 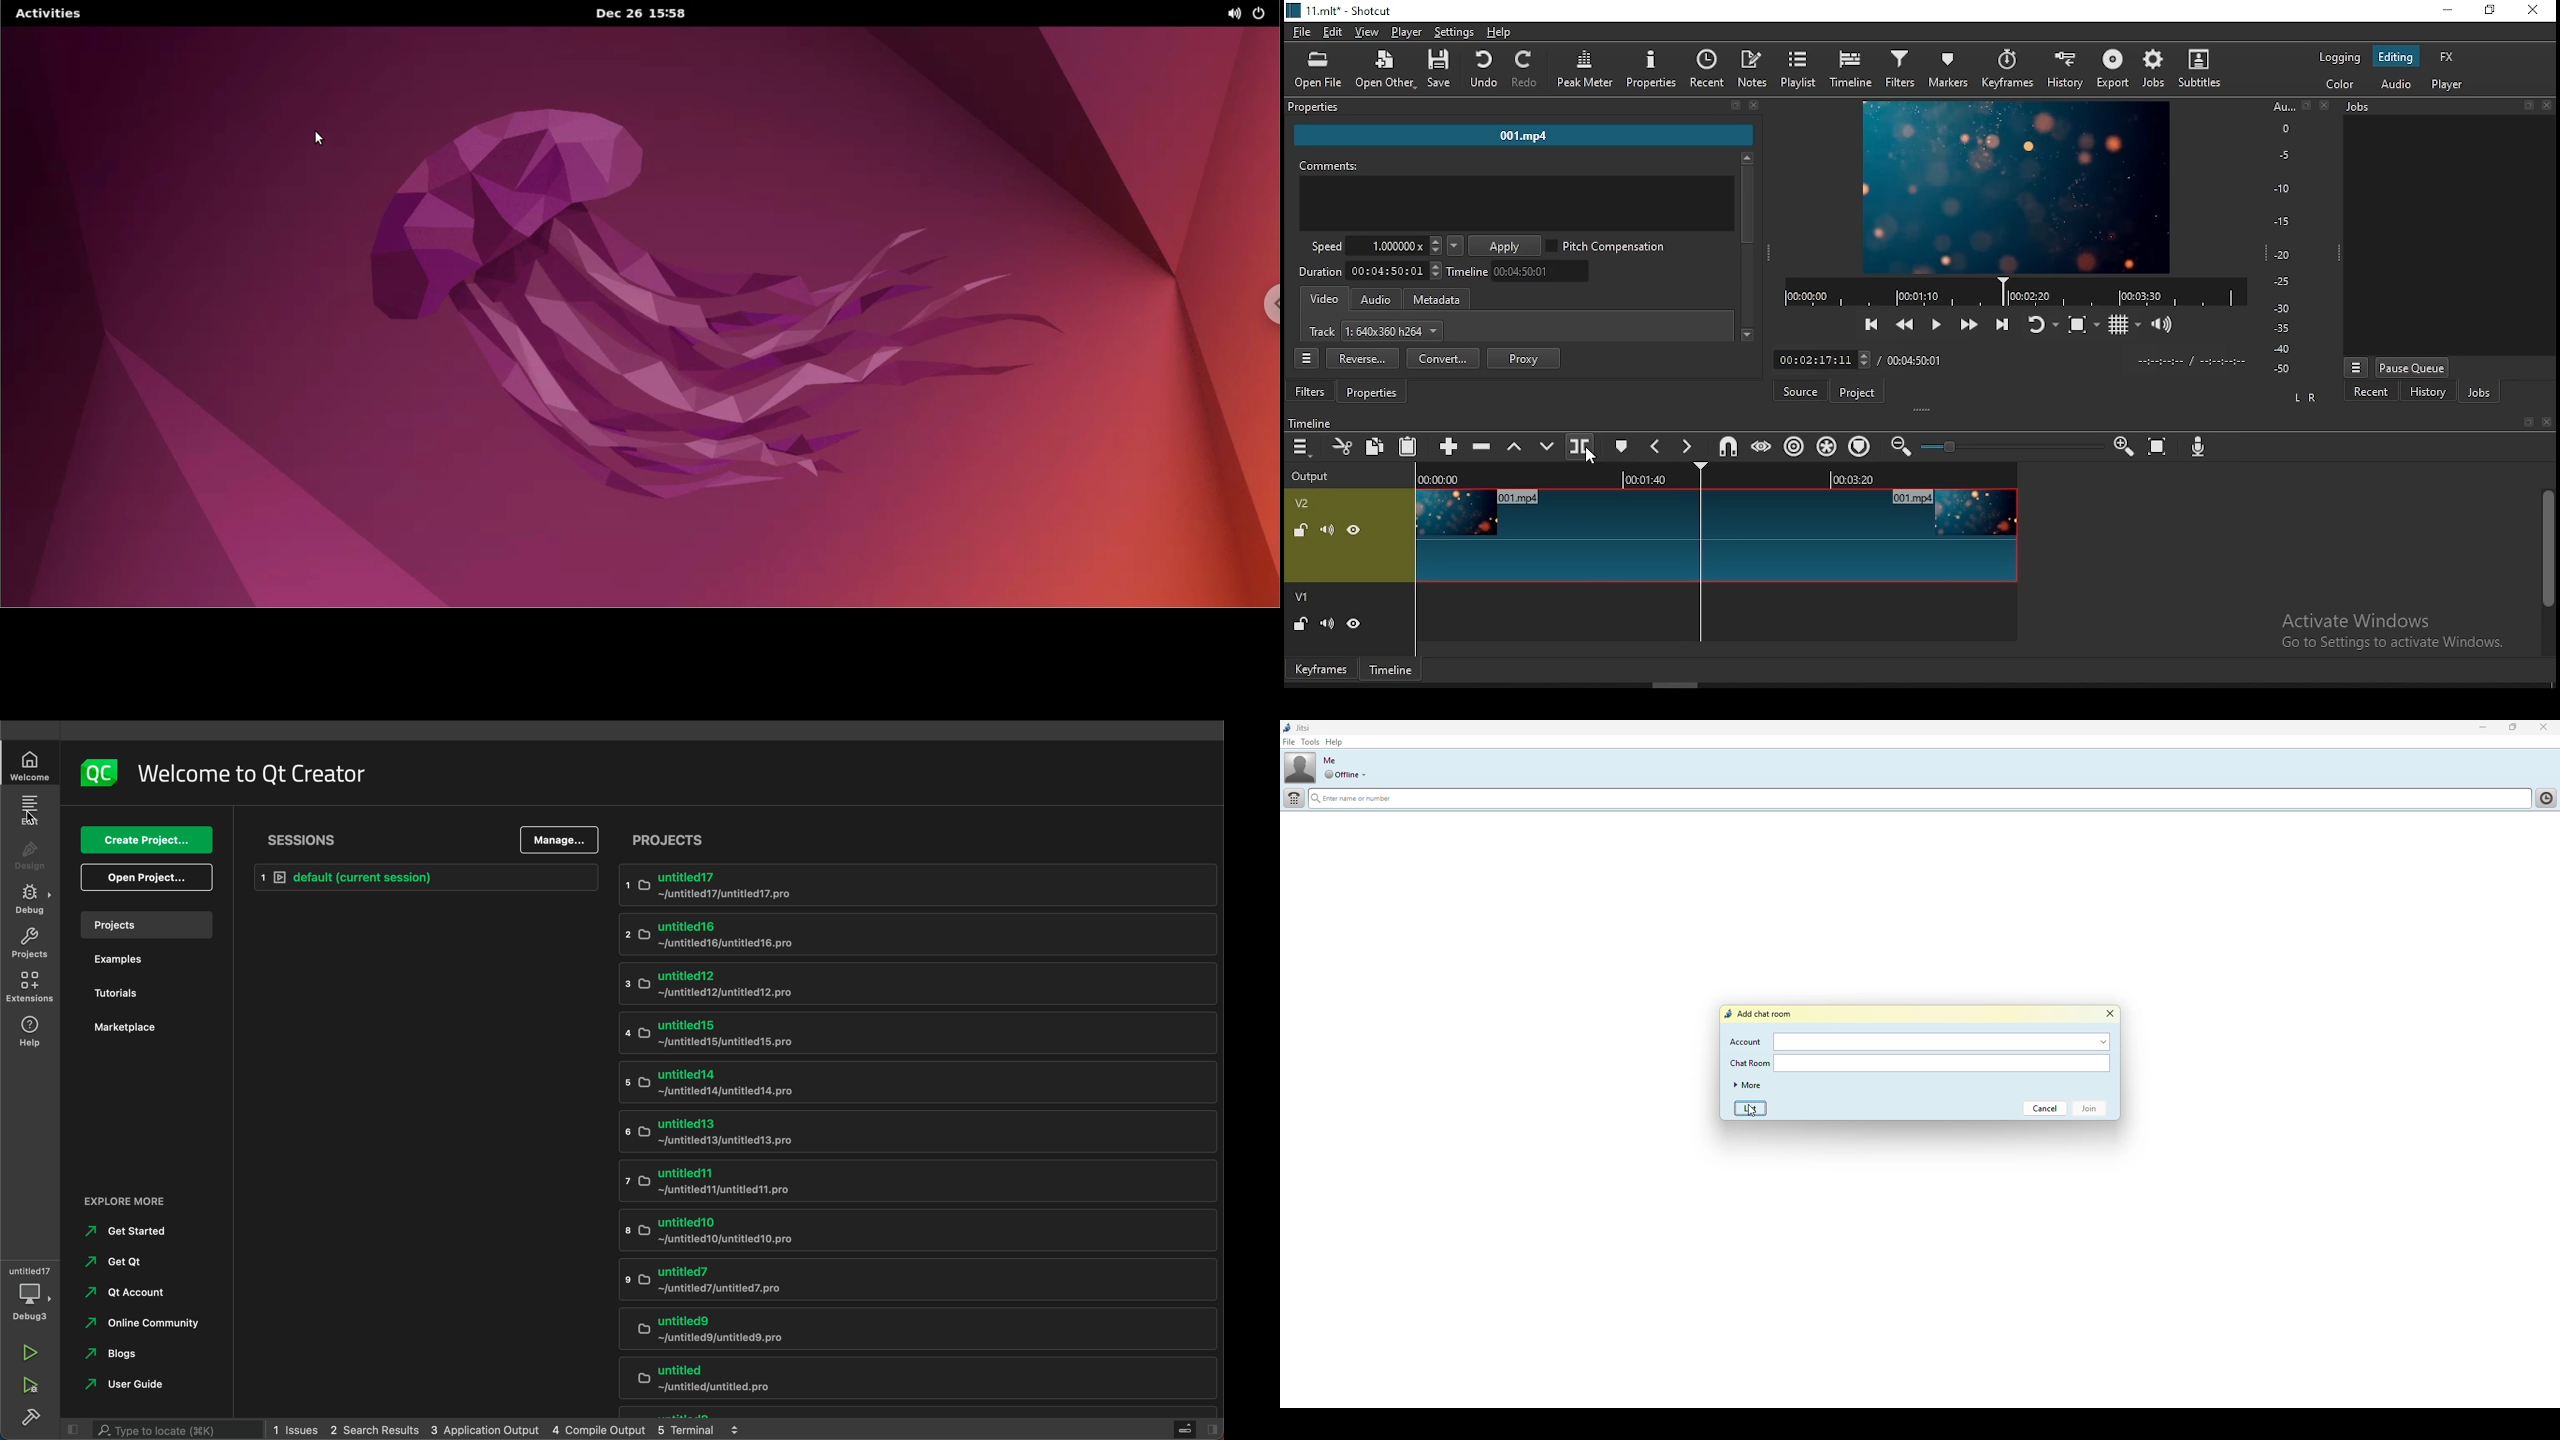 What do you see at coordinates (2446, 11) in the screenshot?
I see `minimize` at bounding box center [2446, 11].